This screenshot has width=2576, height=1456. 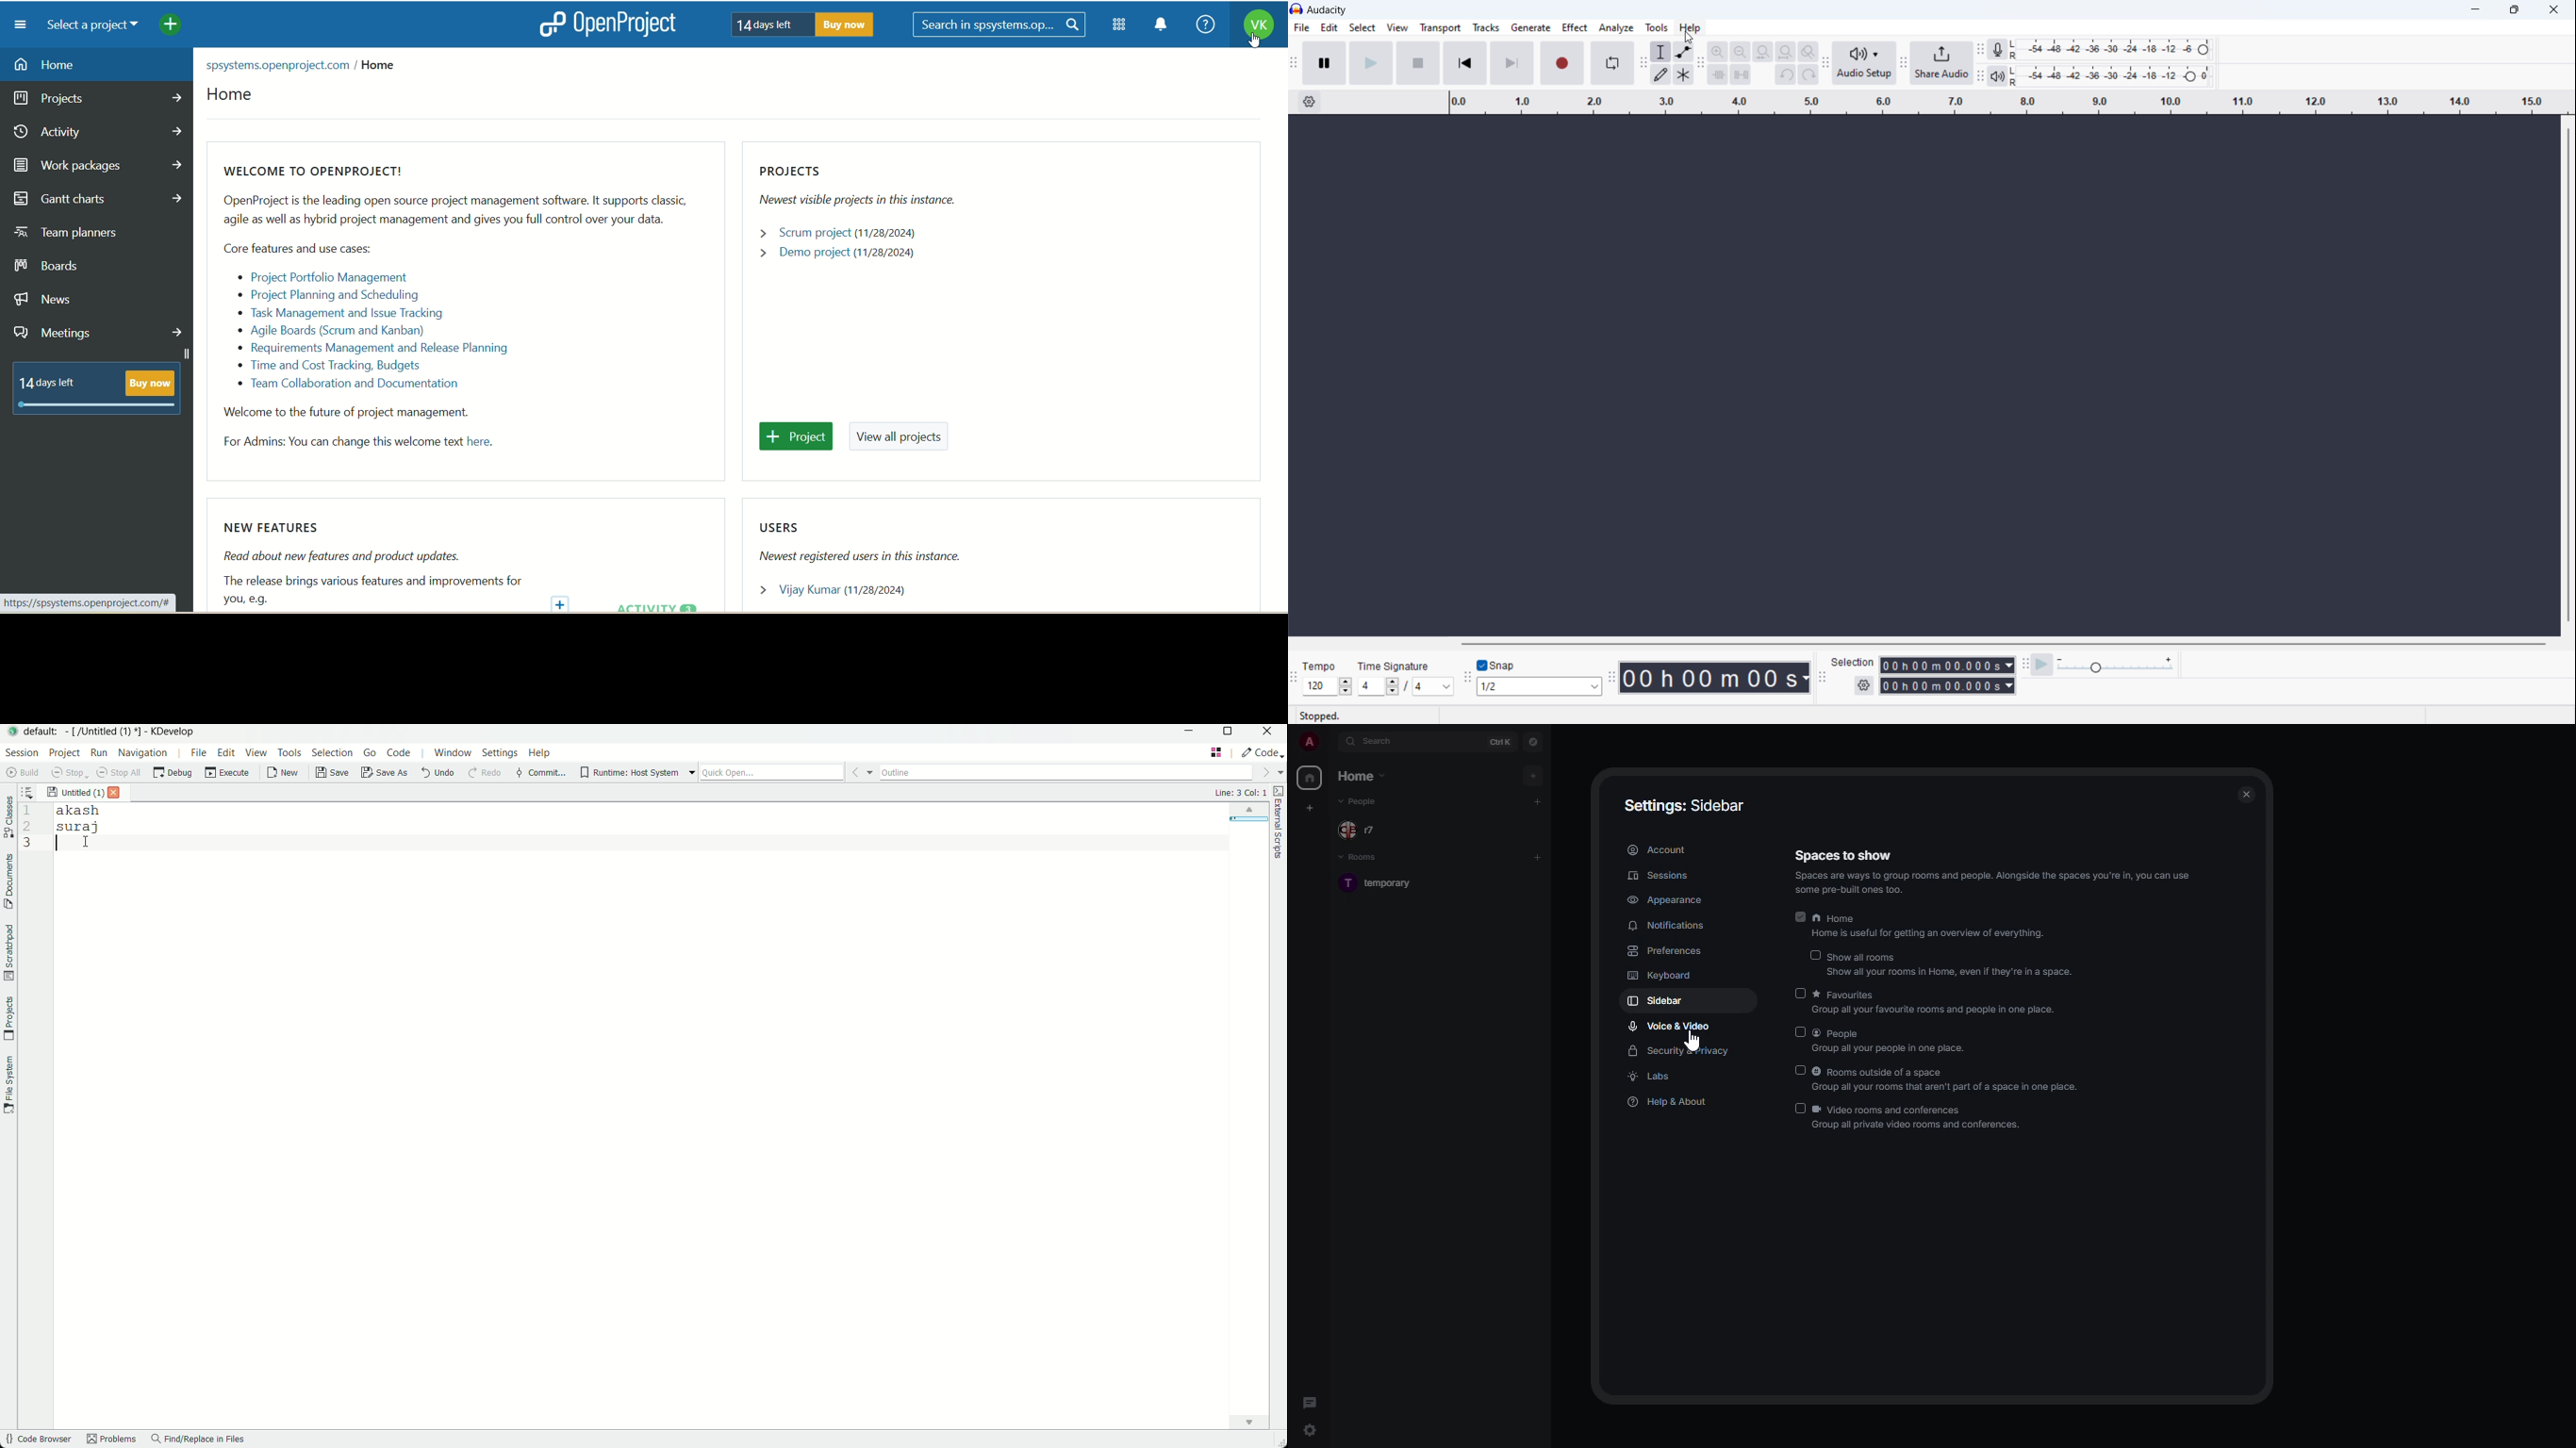 What do you see at coordinates (1998, 77) in the screenshot?
I see `playback meter` at bounding box center [1998, 77].